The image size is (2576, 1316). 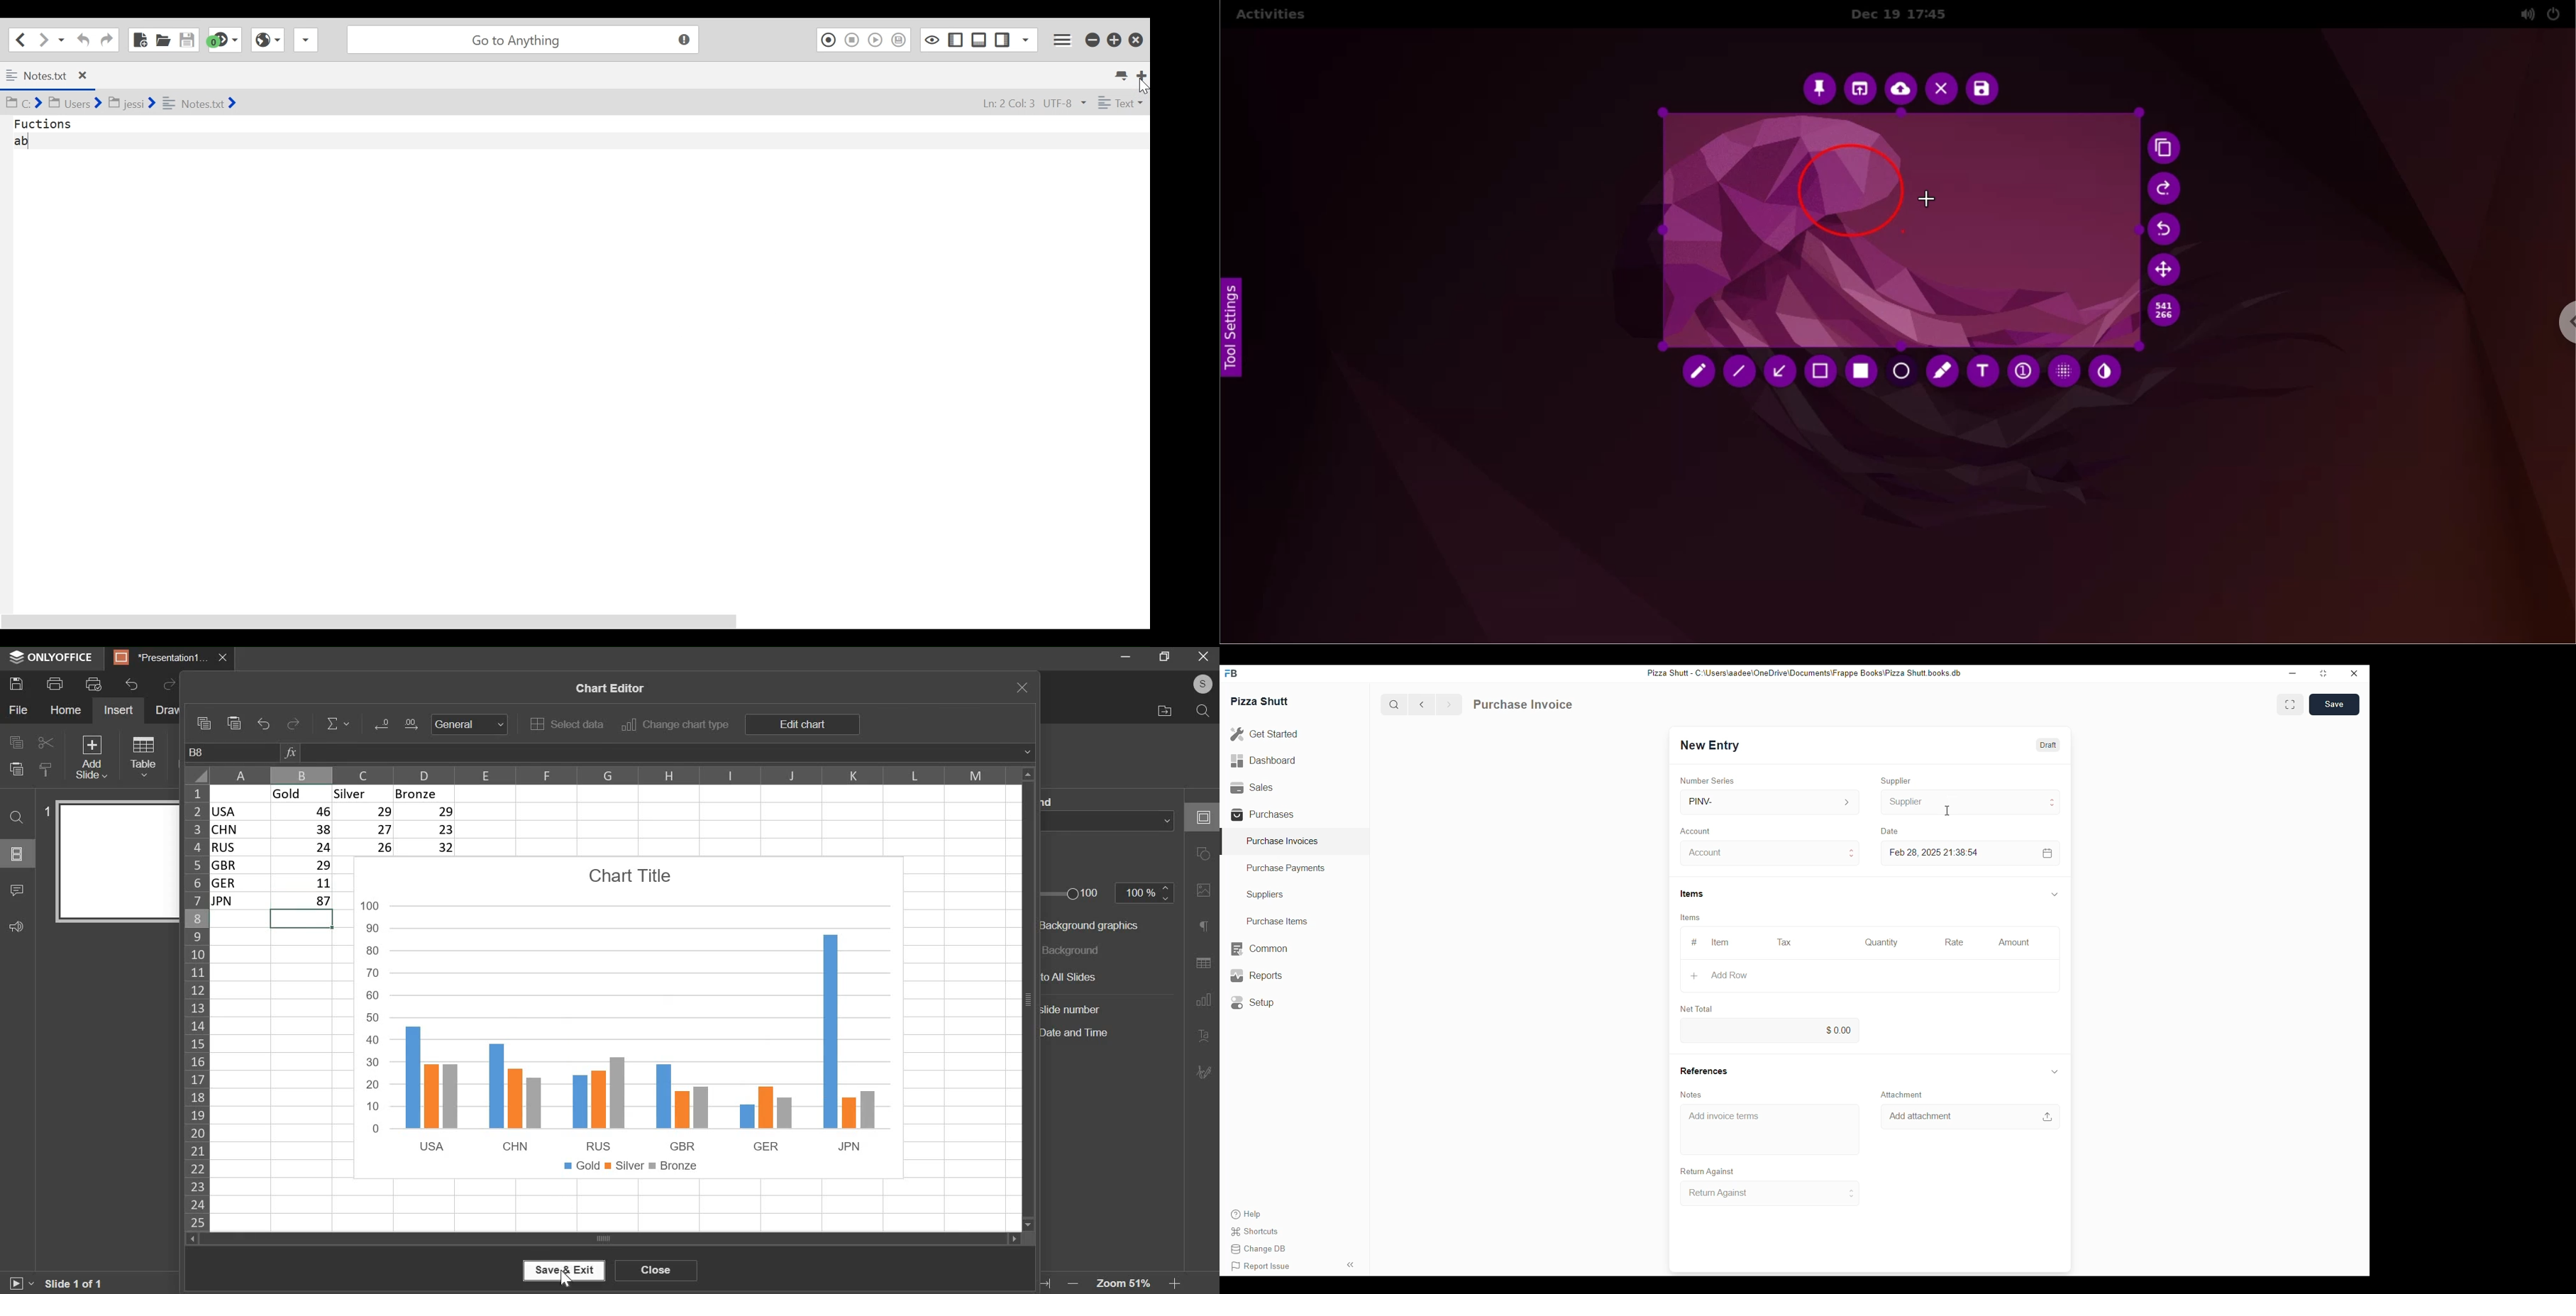 I want to click on Shortcuts, so click(x=1257, y=1232).